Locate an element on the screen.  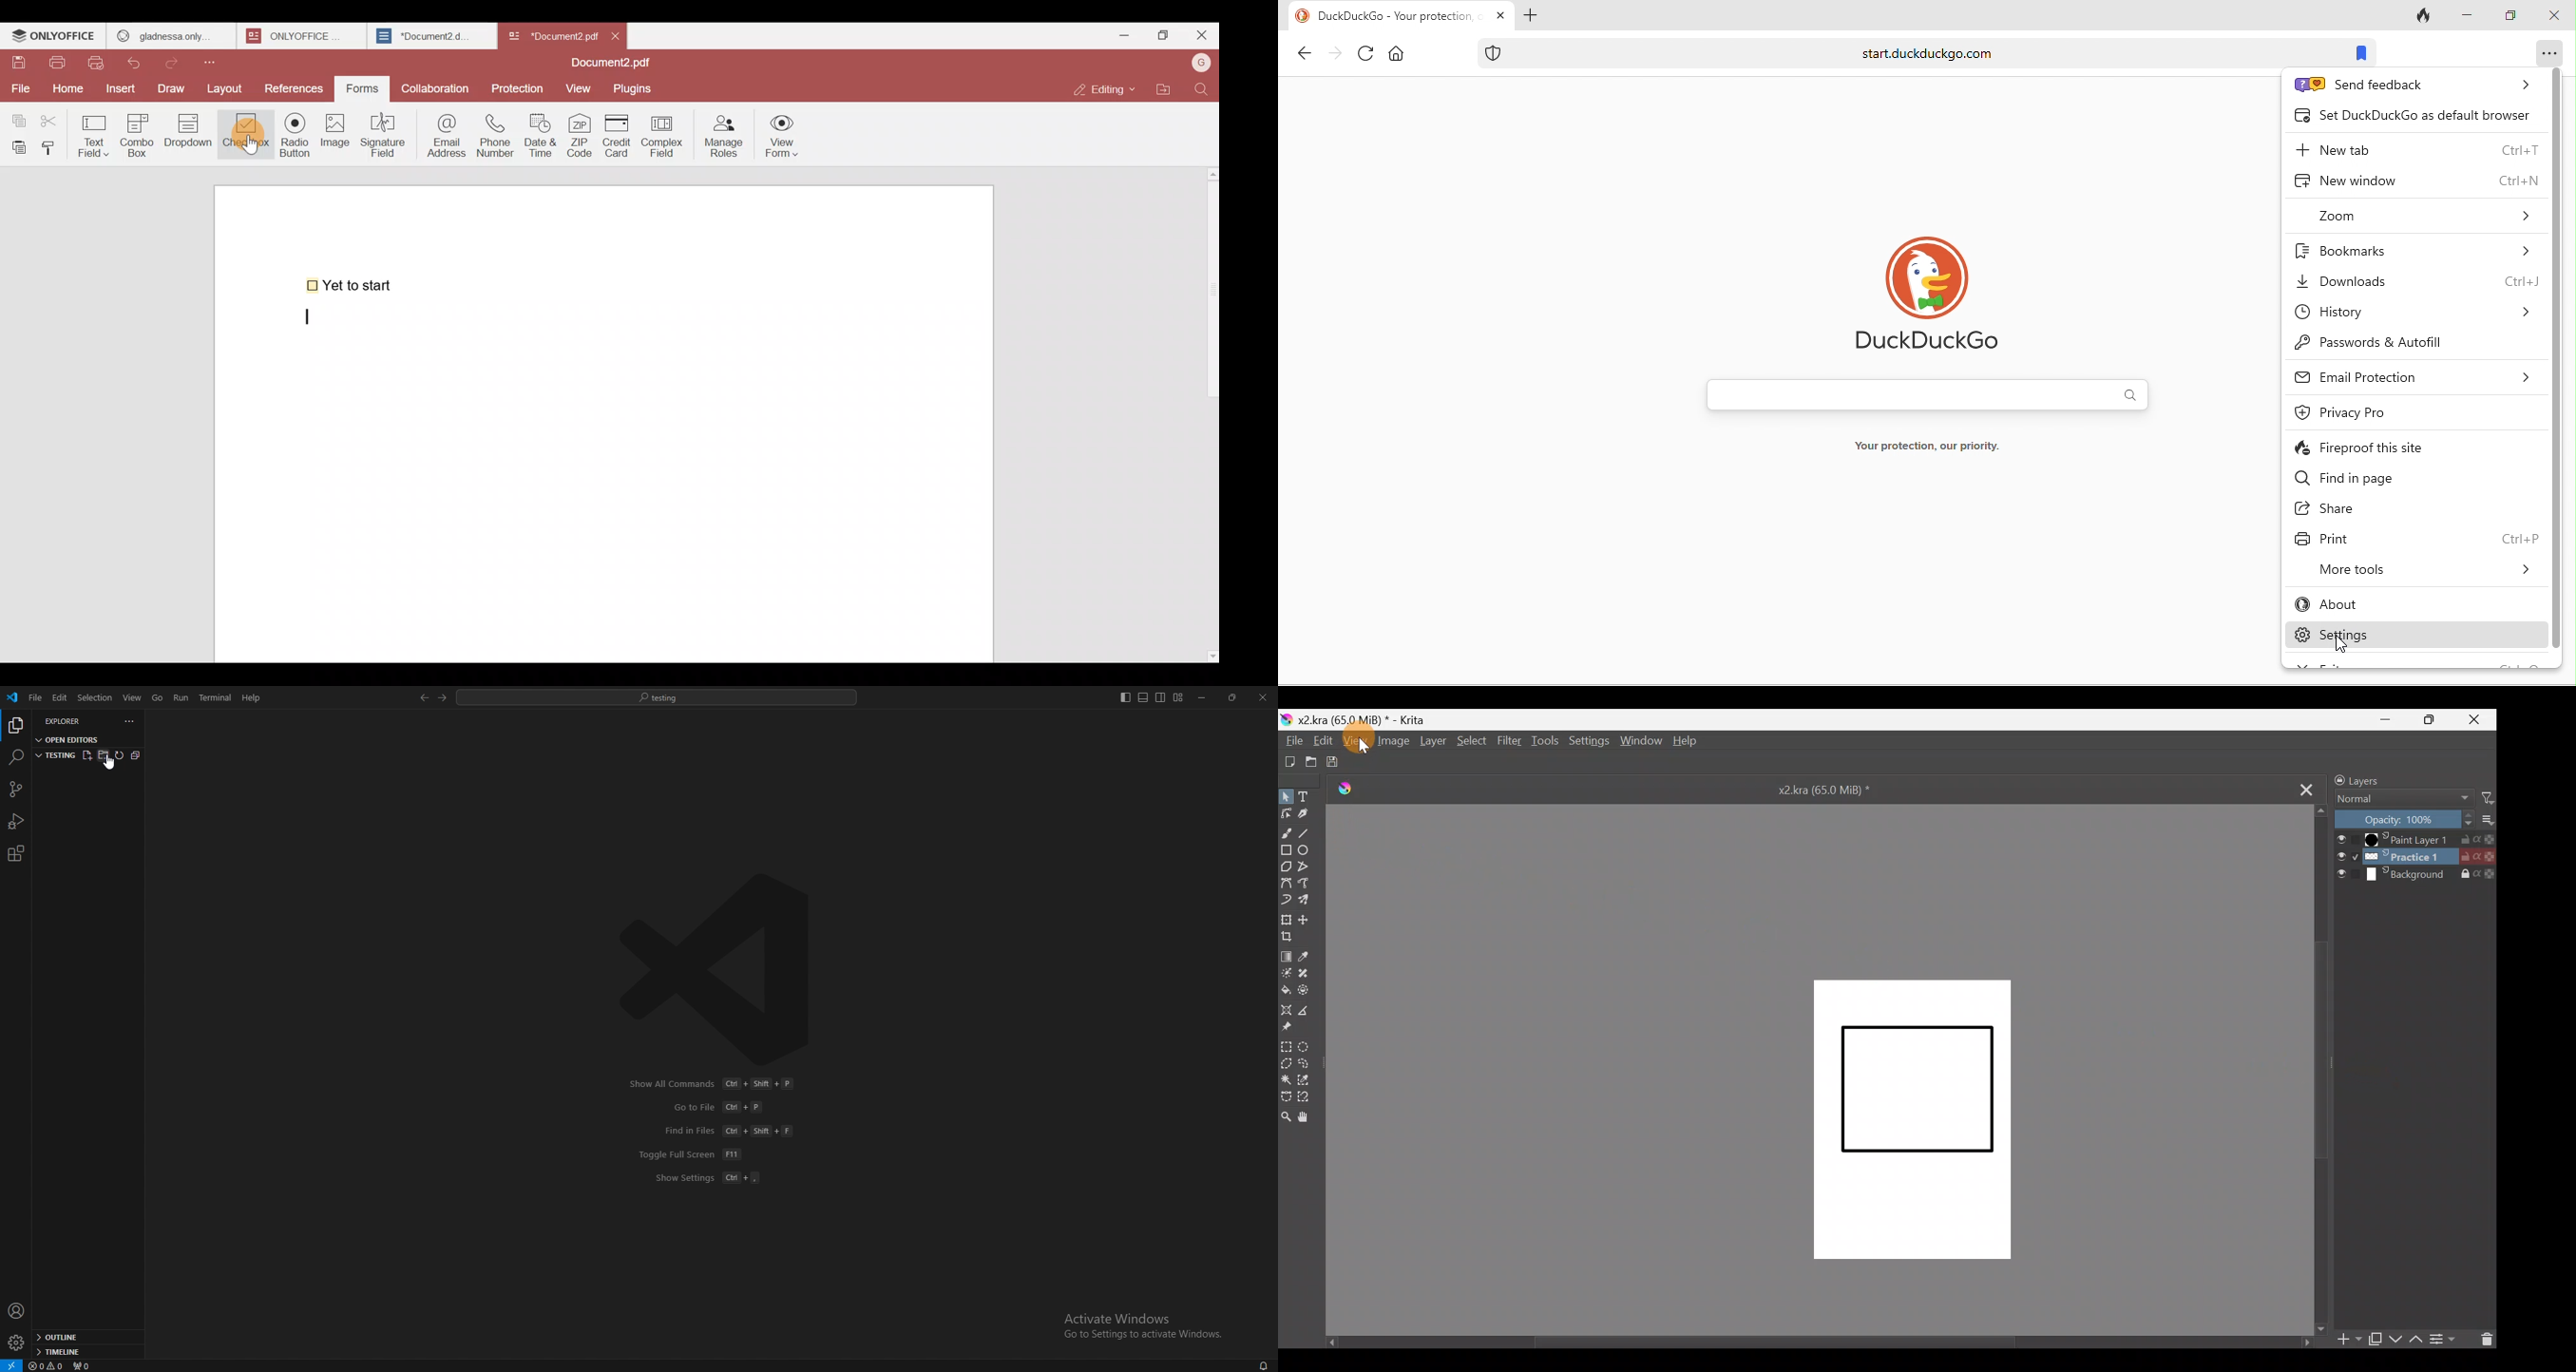
Move layer is located at coordinates (1309, 918).